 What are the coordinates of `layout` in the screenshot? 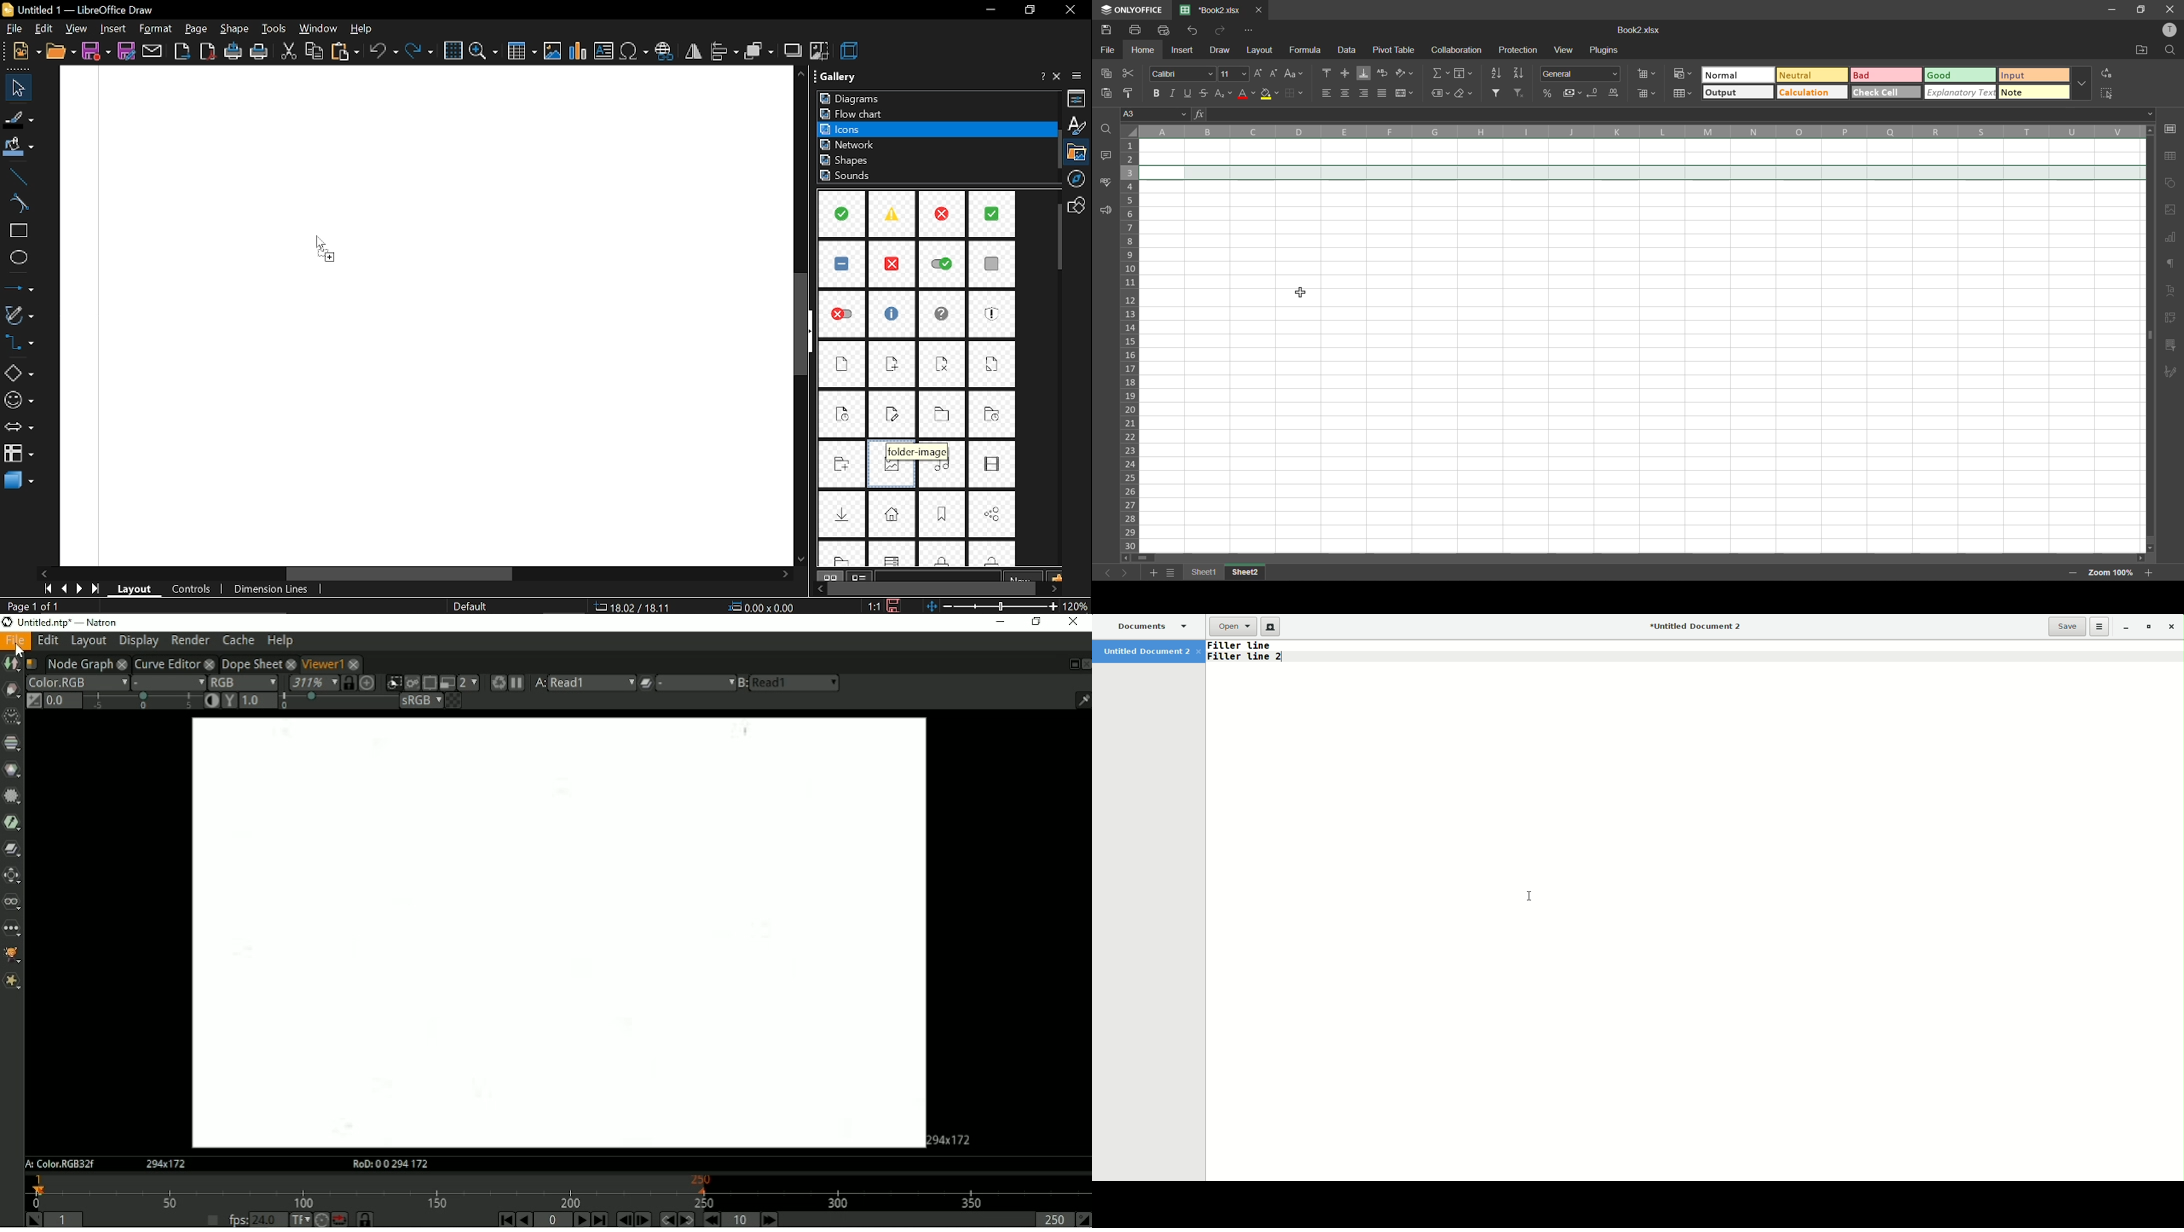 It's located at (1261, 49).